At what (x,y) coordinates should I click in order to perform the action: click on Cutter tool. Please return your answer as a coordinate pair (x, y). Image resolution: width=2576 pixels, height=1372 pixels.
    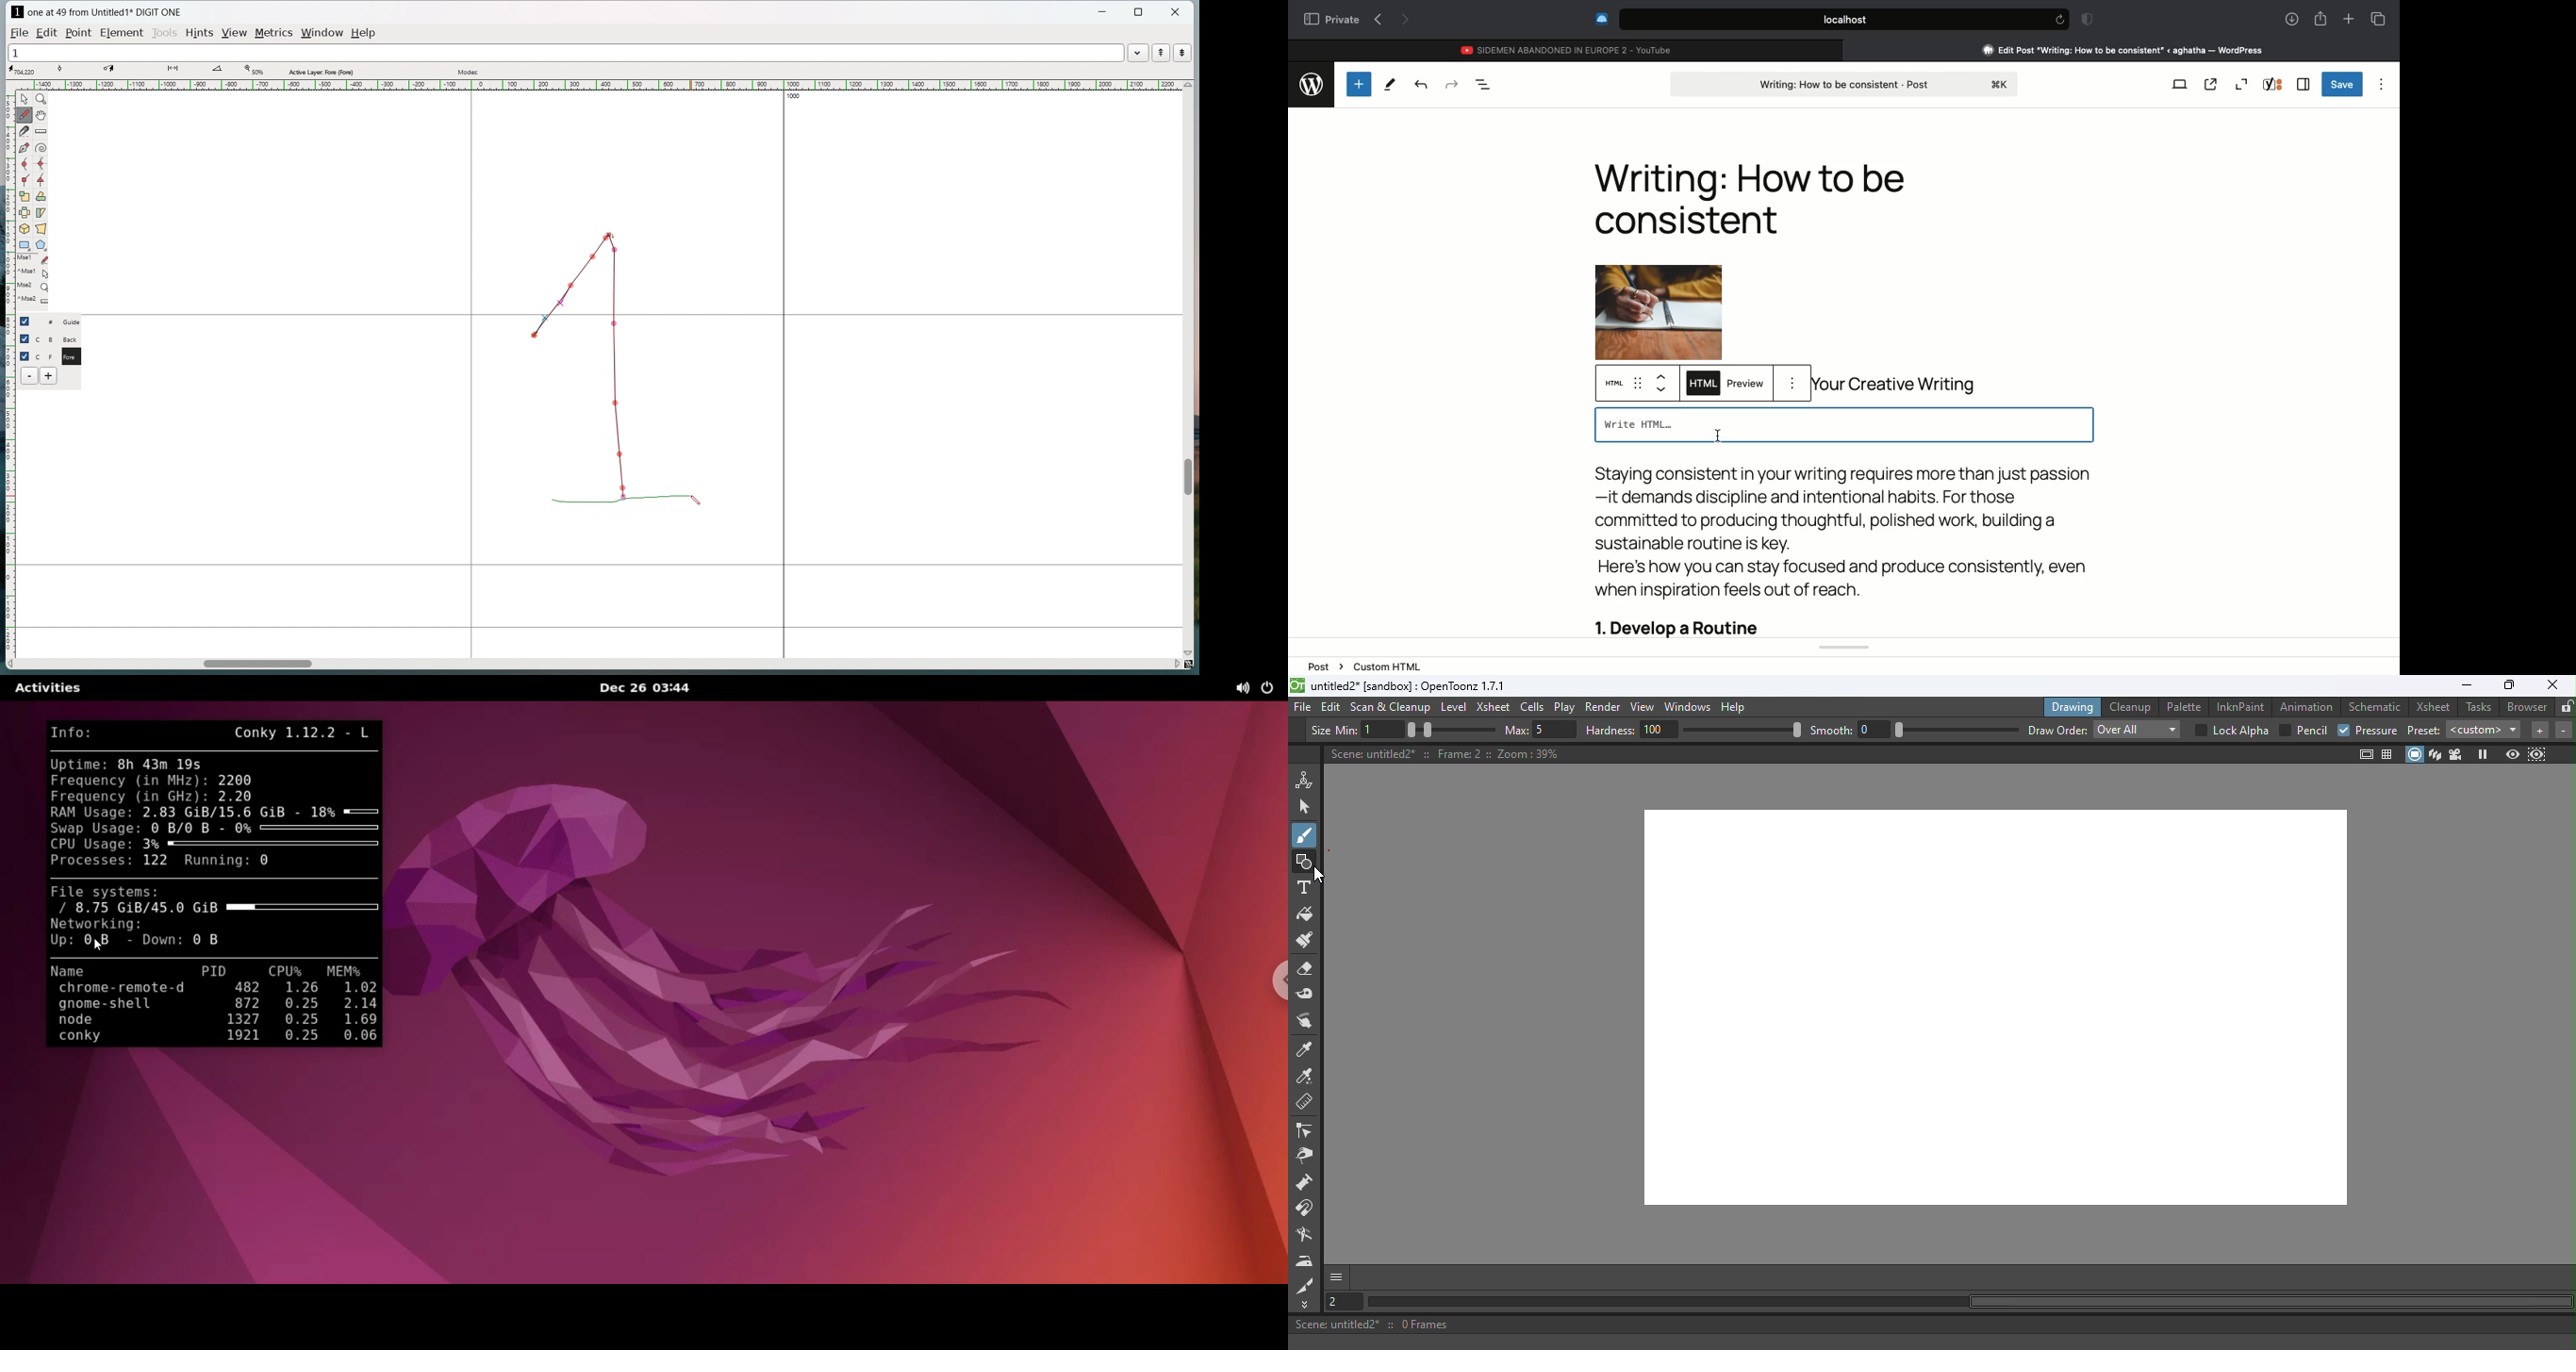
    Looking at the image, I should click on (1305, 1285).